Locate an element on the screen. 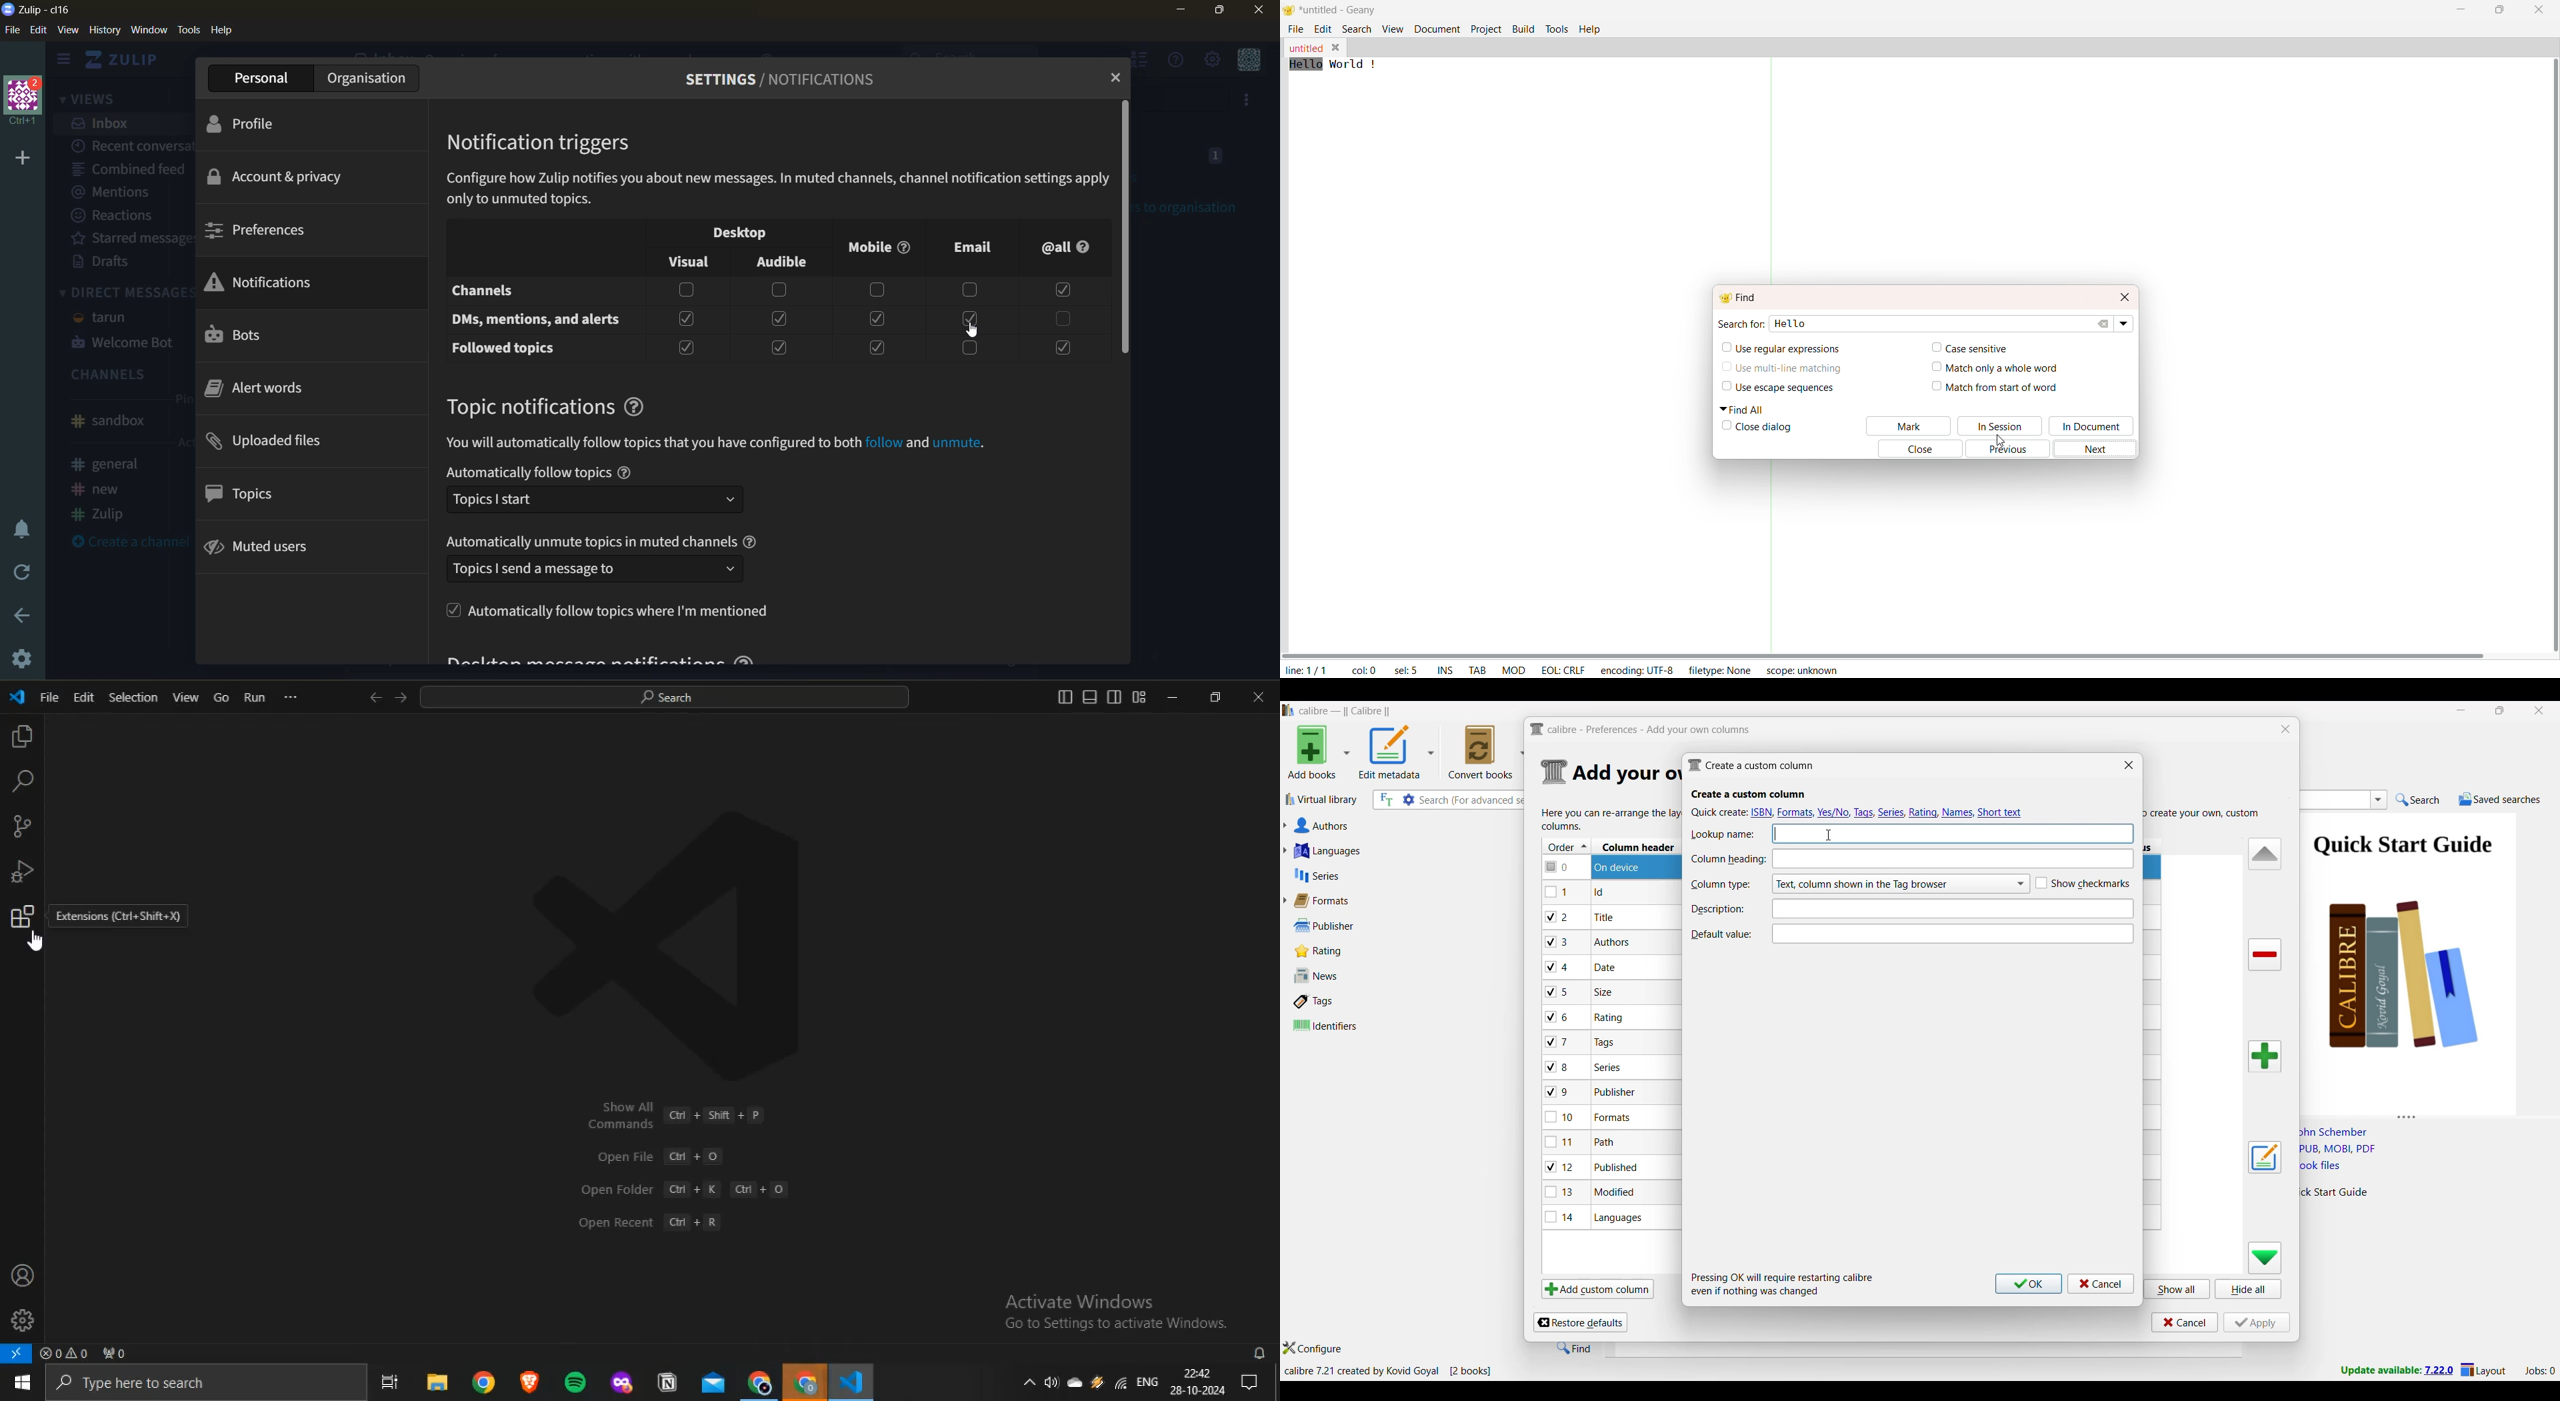 Image resolution: width=2576 pixels, height=1428 pixels. help menu is located at coordinates (1171, 60).